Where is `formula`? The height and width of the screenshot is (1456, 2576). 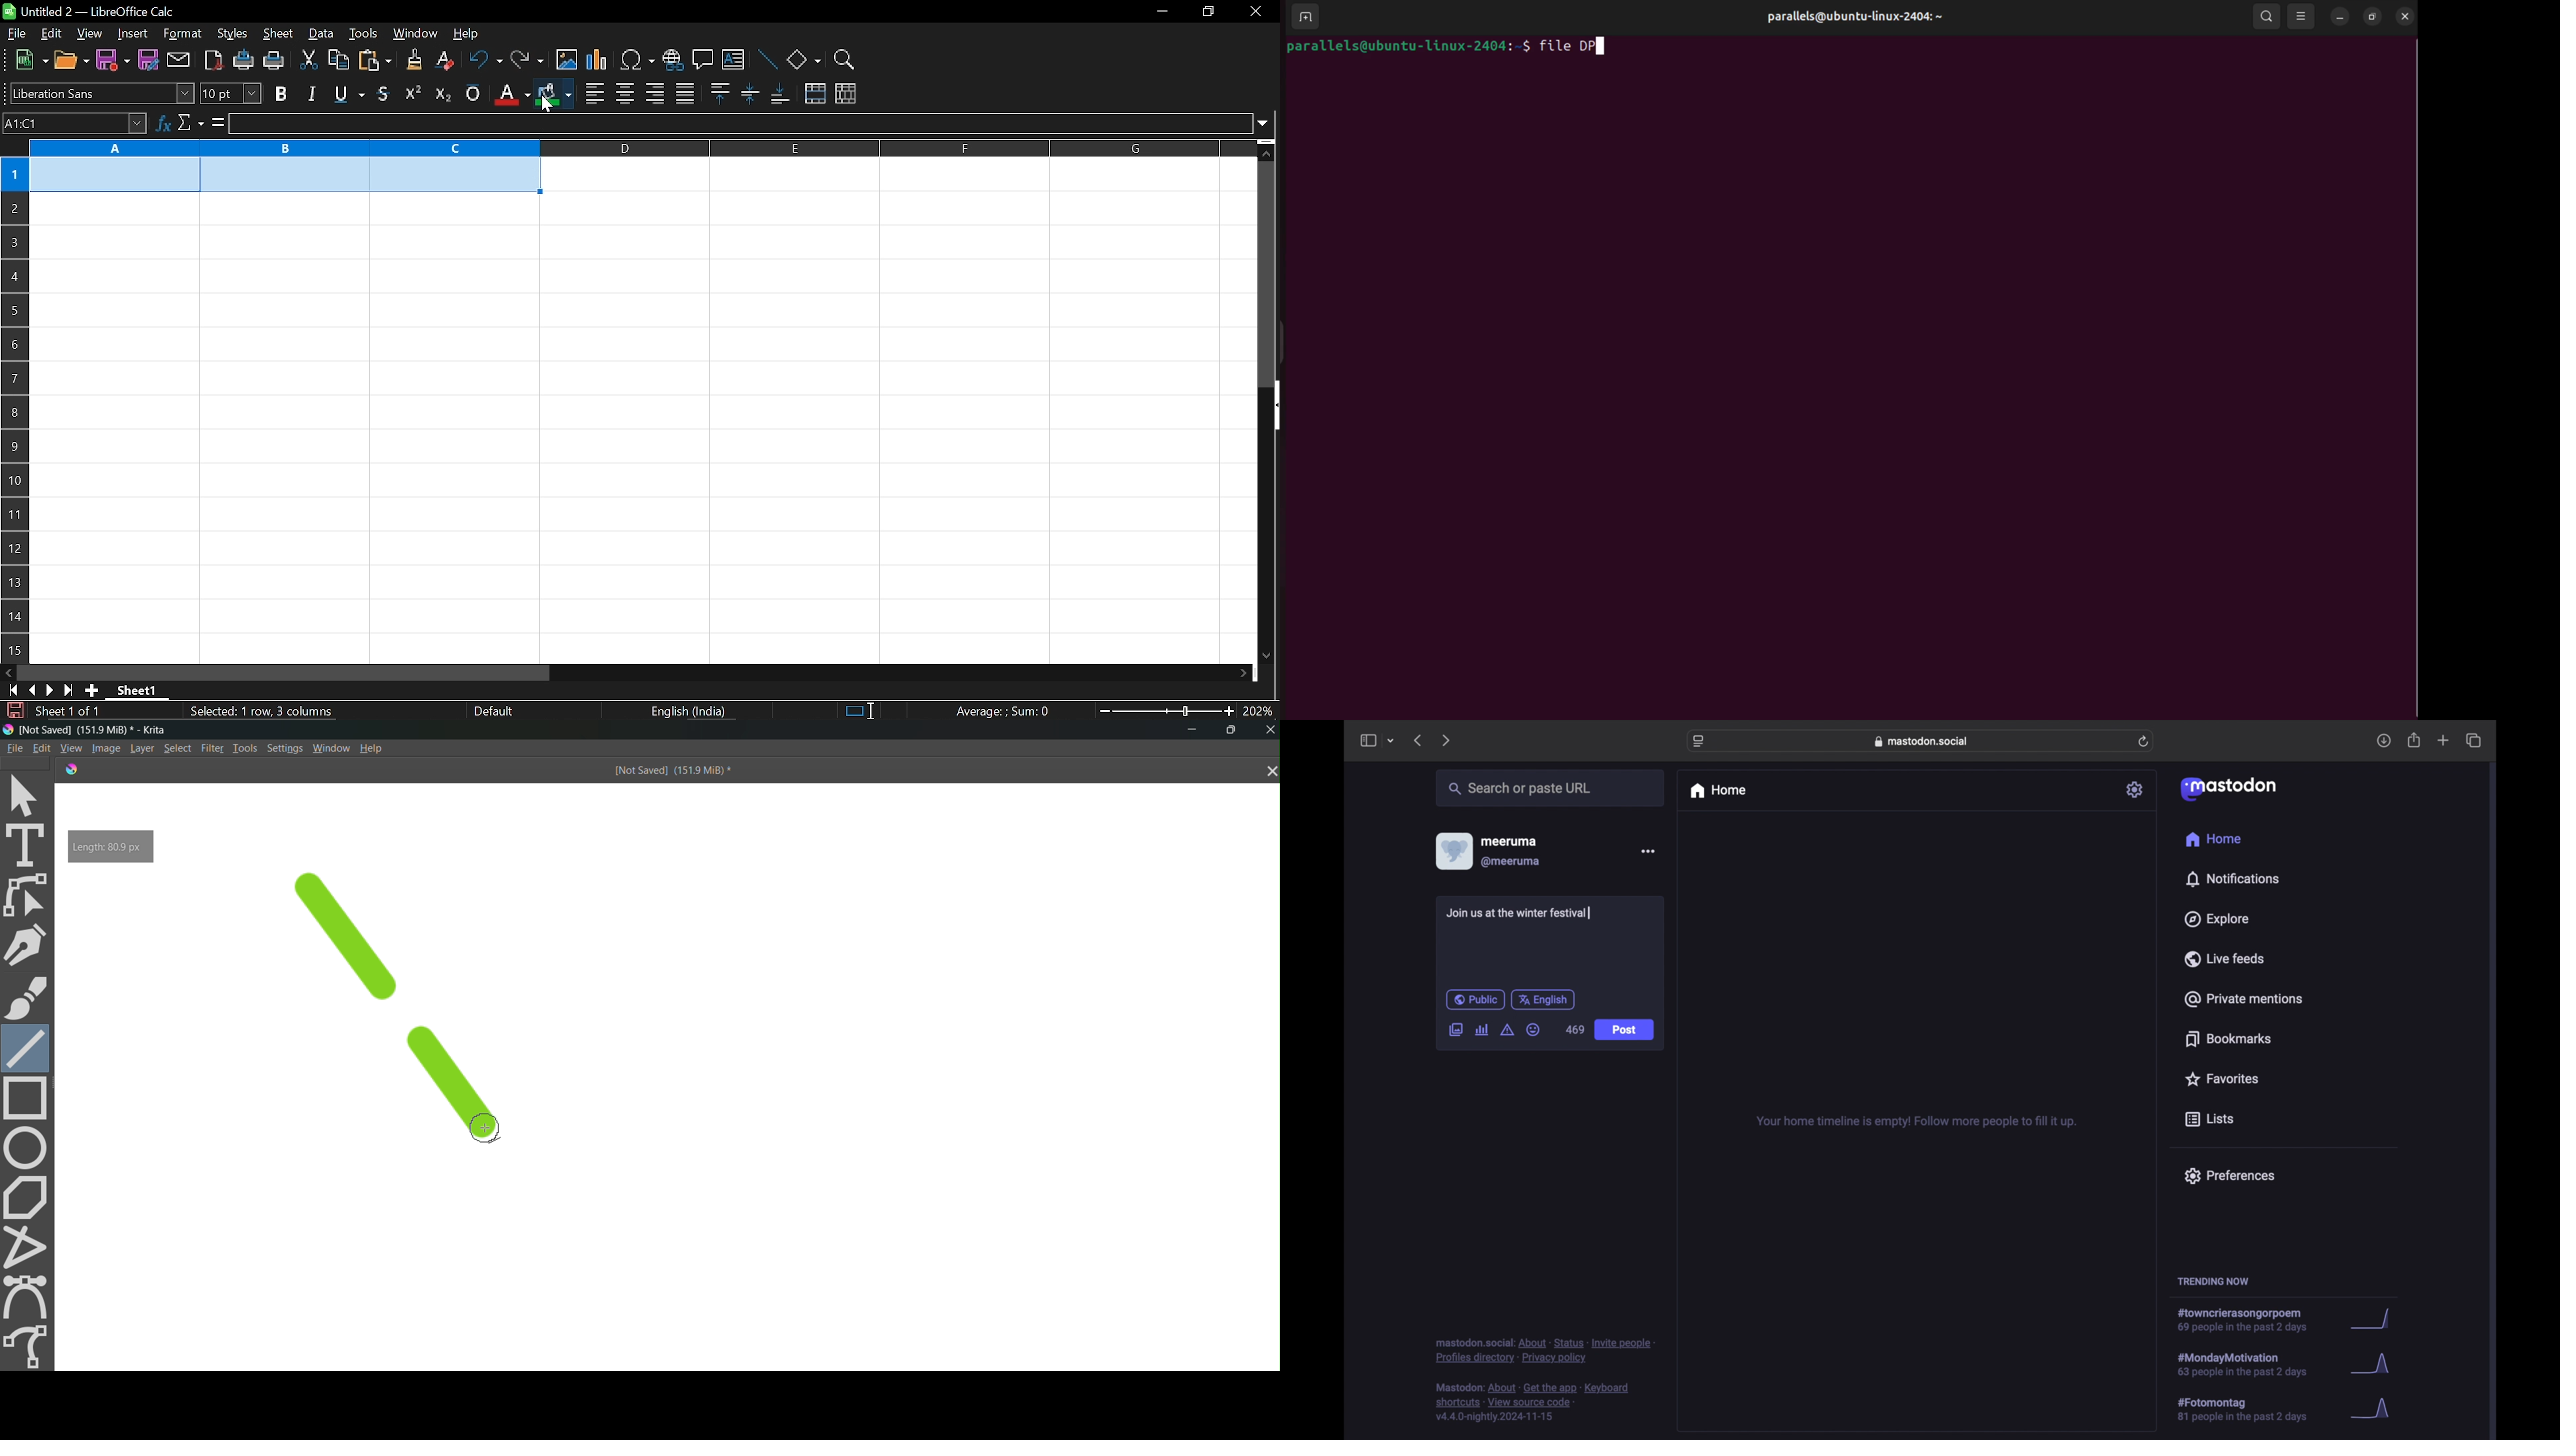 formula is located at coordinates (216, 123).